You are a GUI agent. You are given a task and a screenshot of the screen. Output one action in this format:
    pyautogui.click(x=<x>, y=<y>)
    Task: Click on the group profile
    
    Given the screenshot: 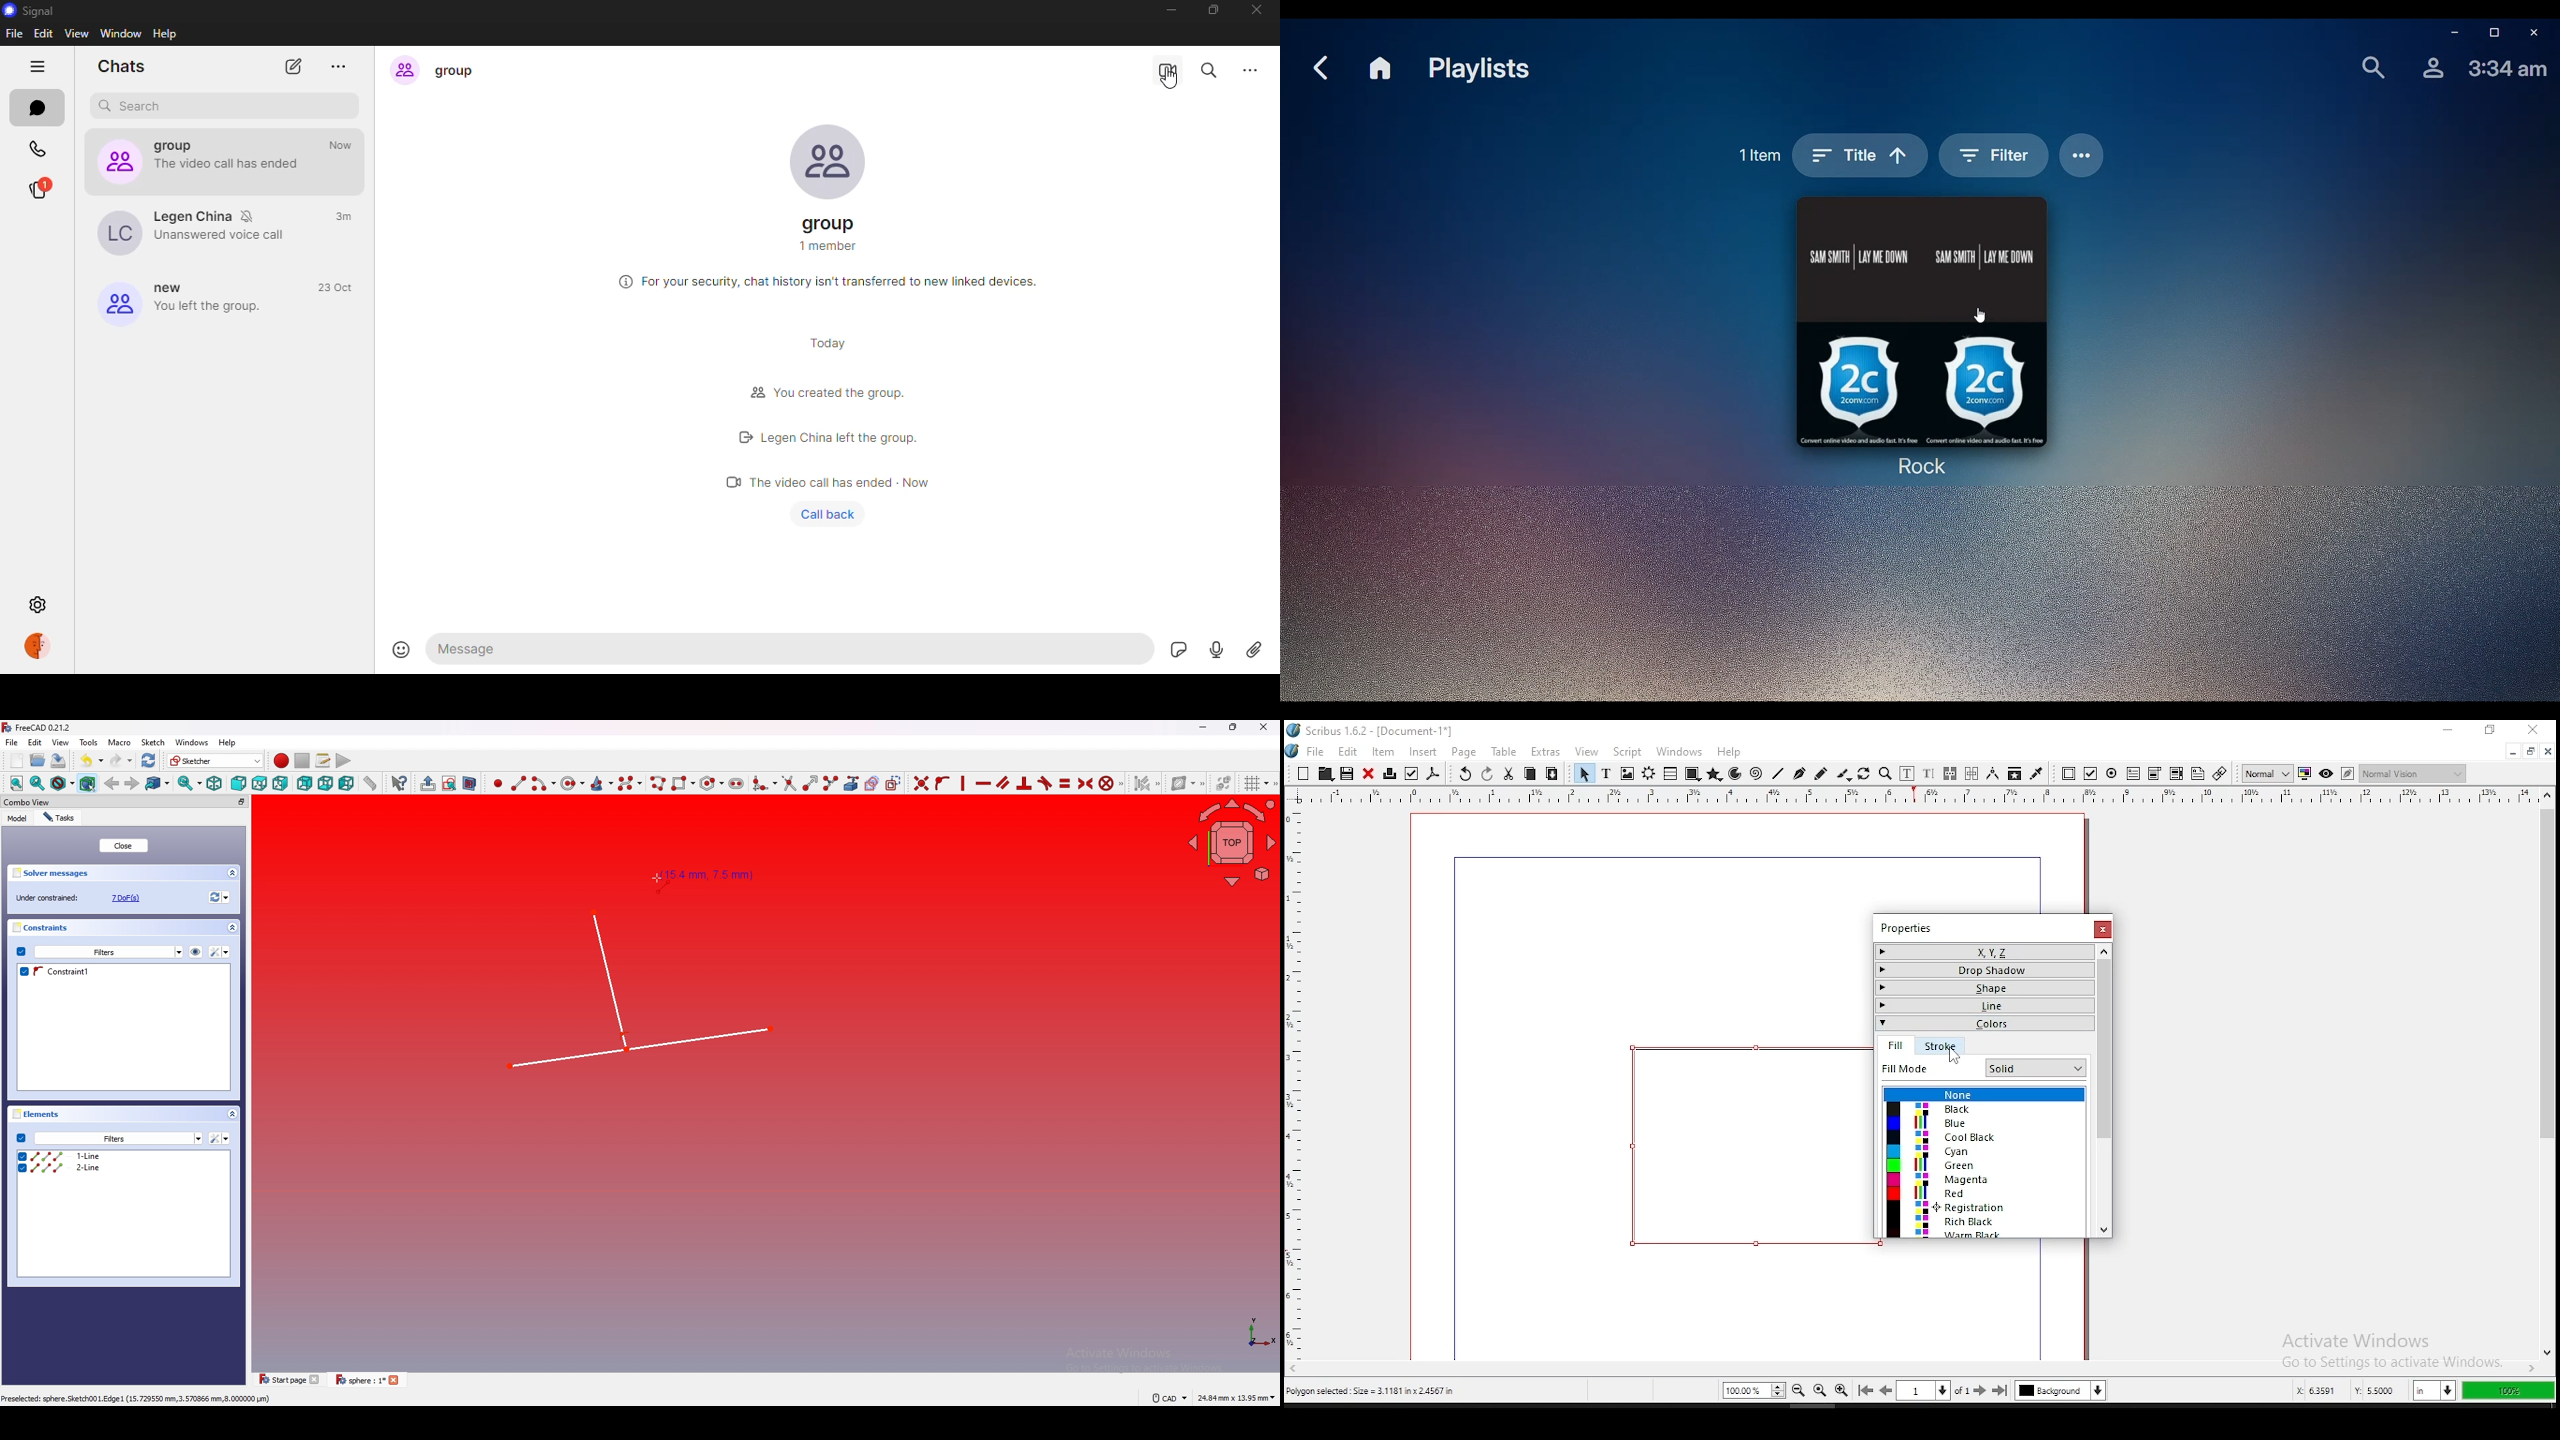 What is the action you would take?
    pyautogui.click(x=402, y=69)
    